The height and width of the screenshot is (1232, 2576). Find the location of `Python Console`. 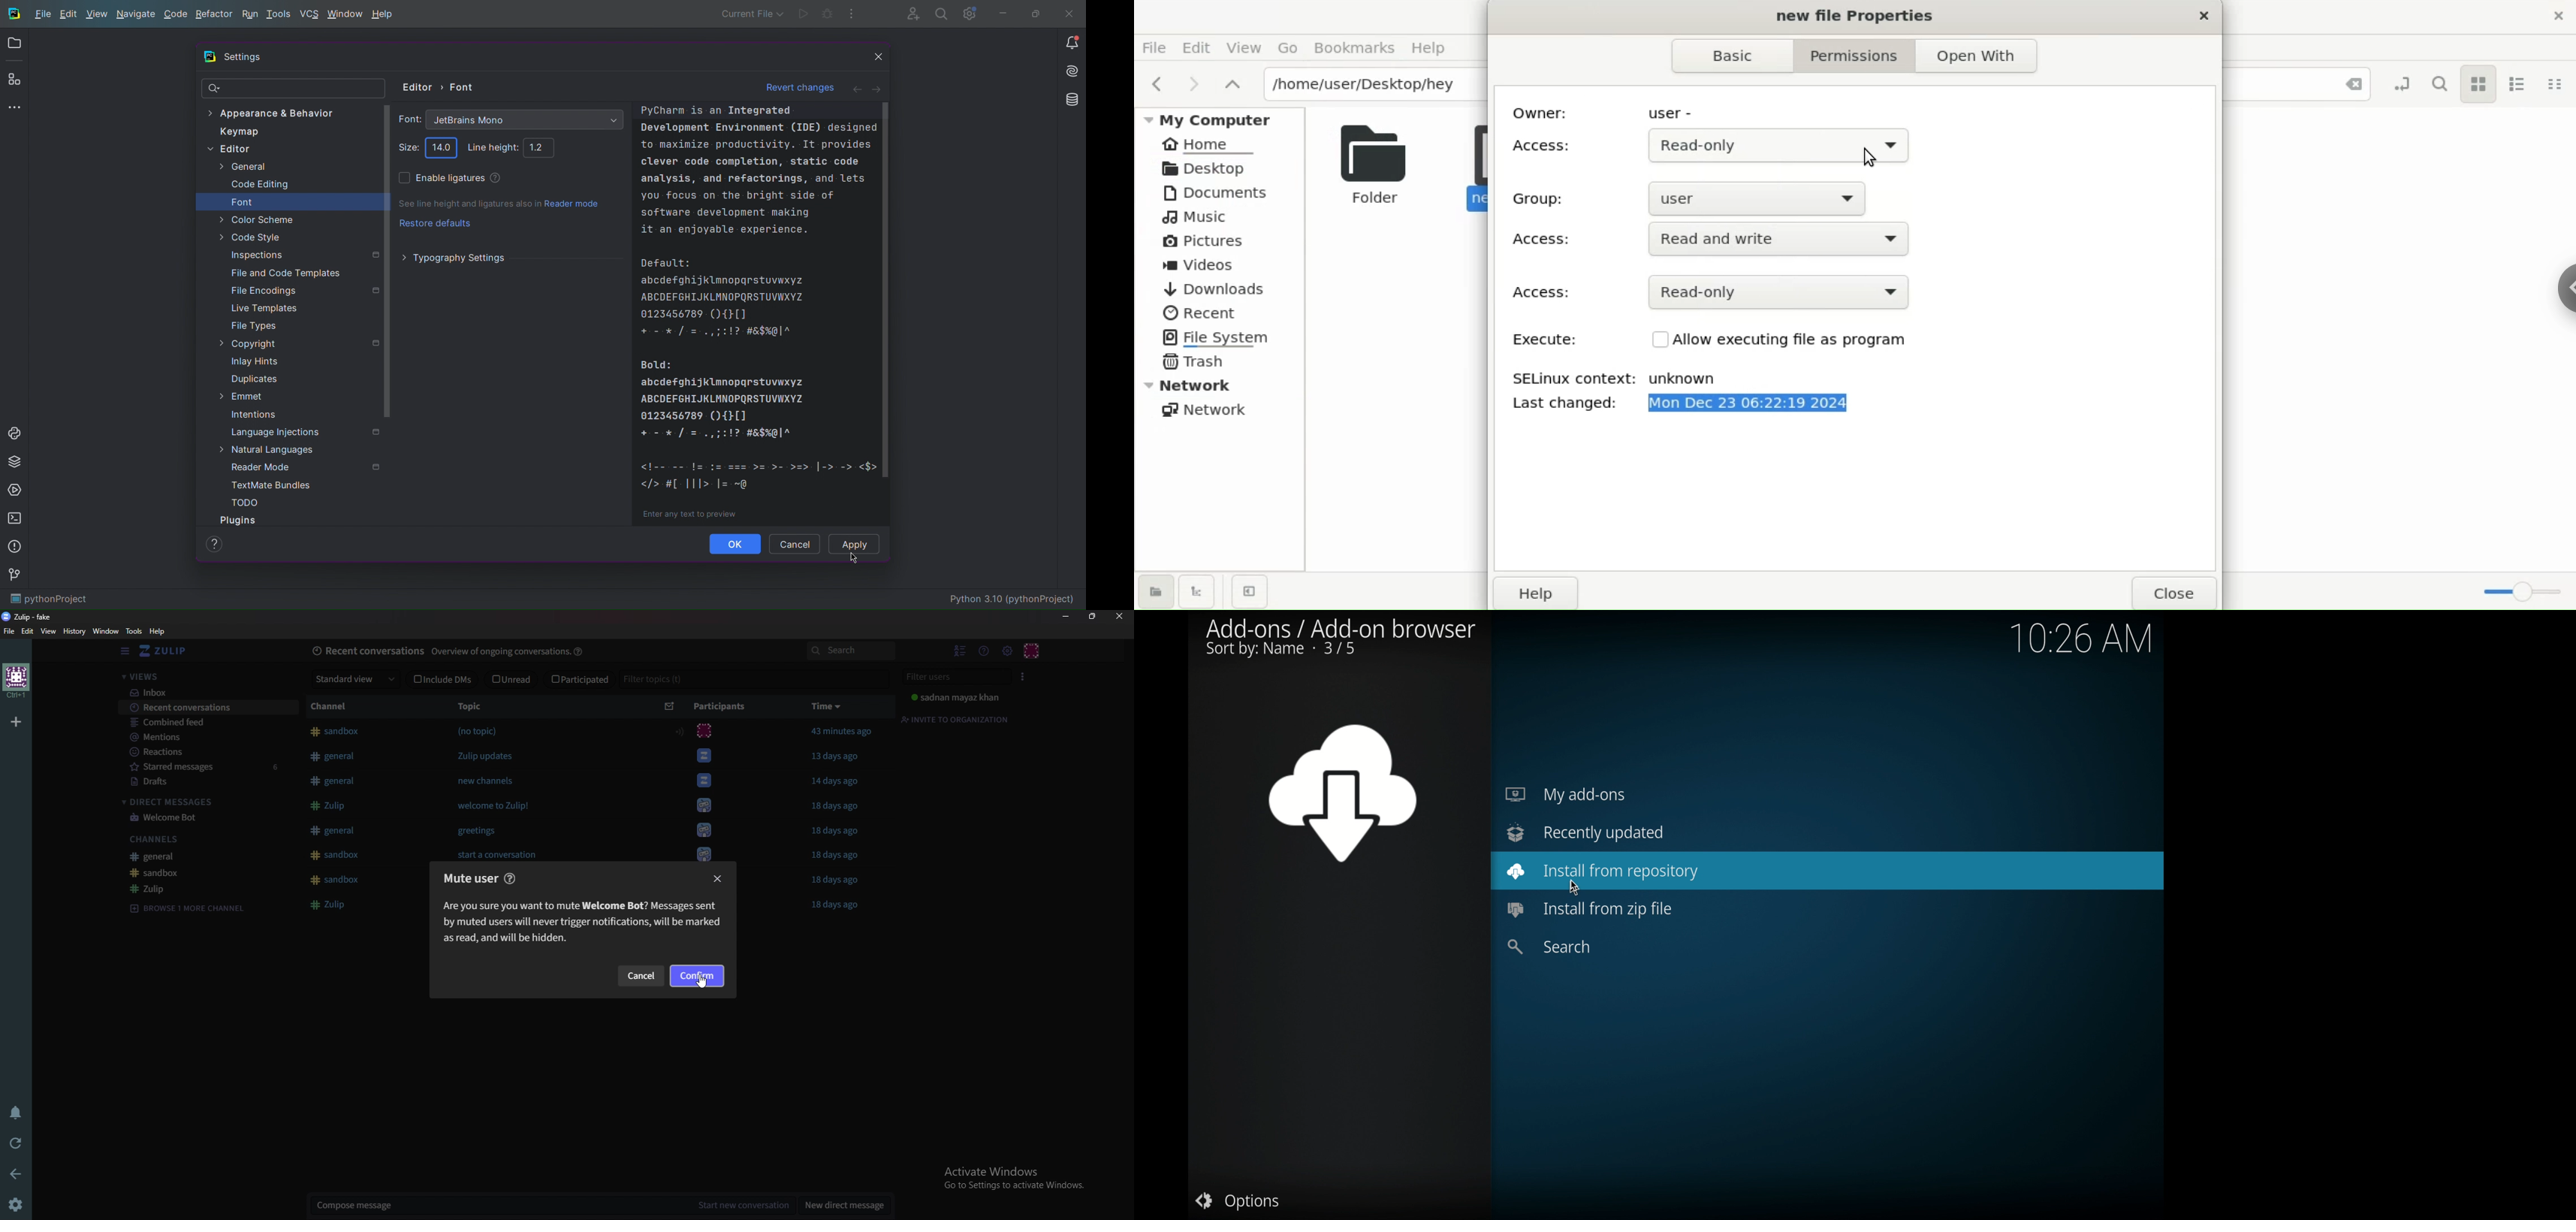

Python Console is located at coordinates (16, 431).